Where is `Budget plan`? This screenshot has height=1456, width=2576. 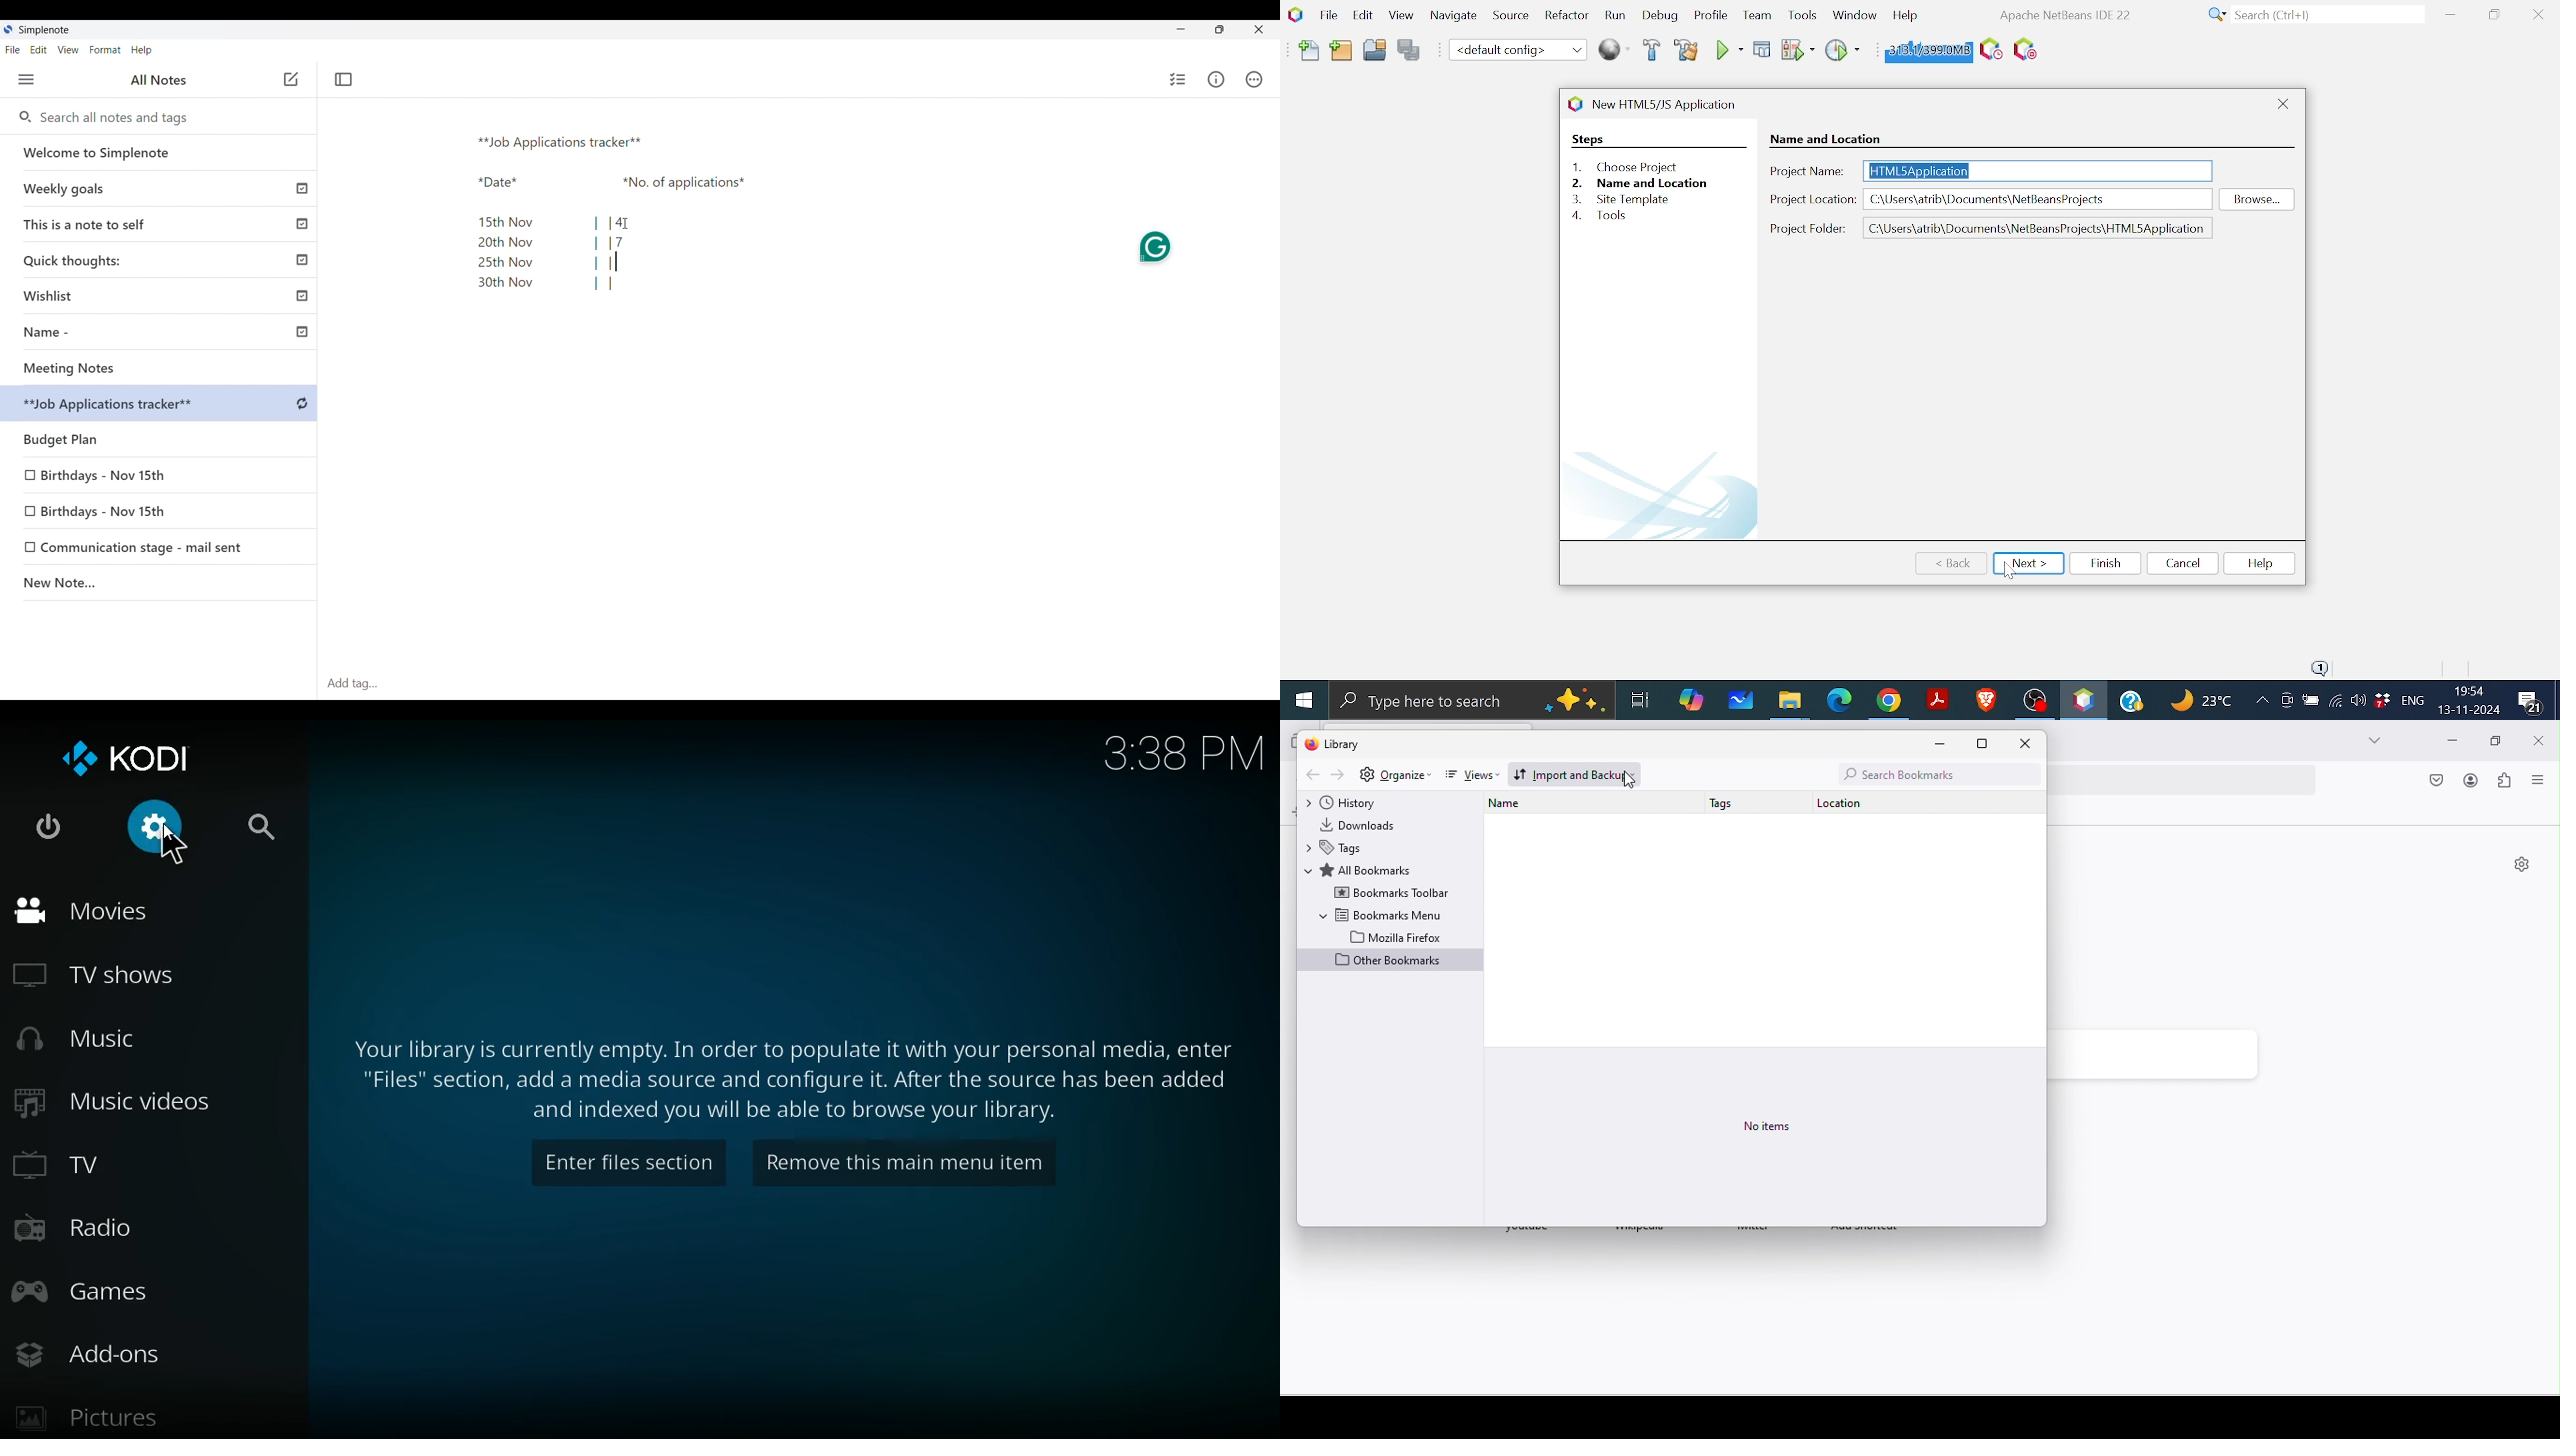 Budget plan is located at coordinates (160, 436).